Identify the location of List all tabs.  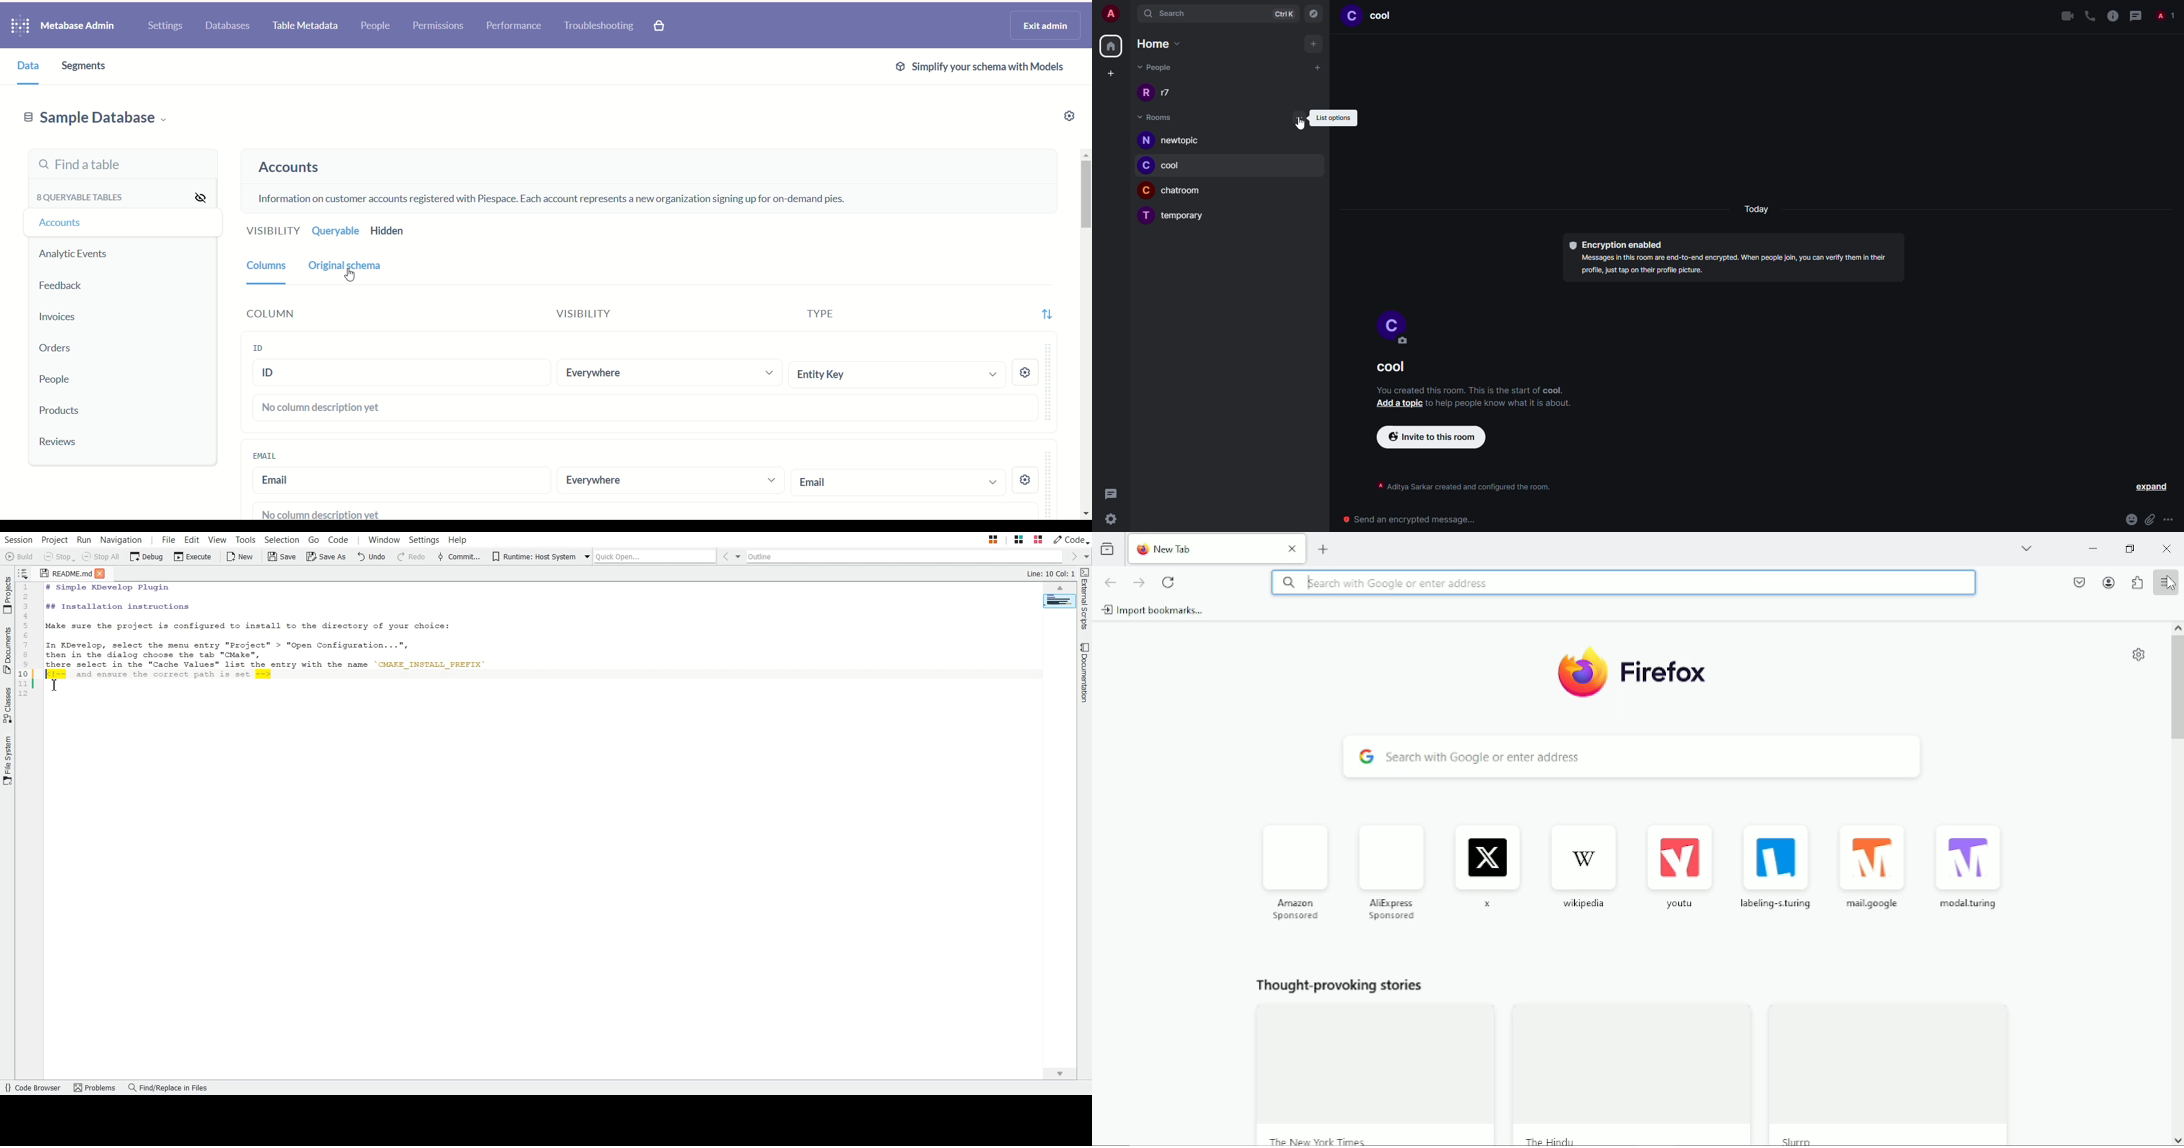
(2028, 548).